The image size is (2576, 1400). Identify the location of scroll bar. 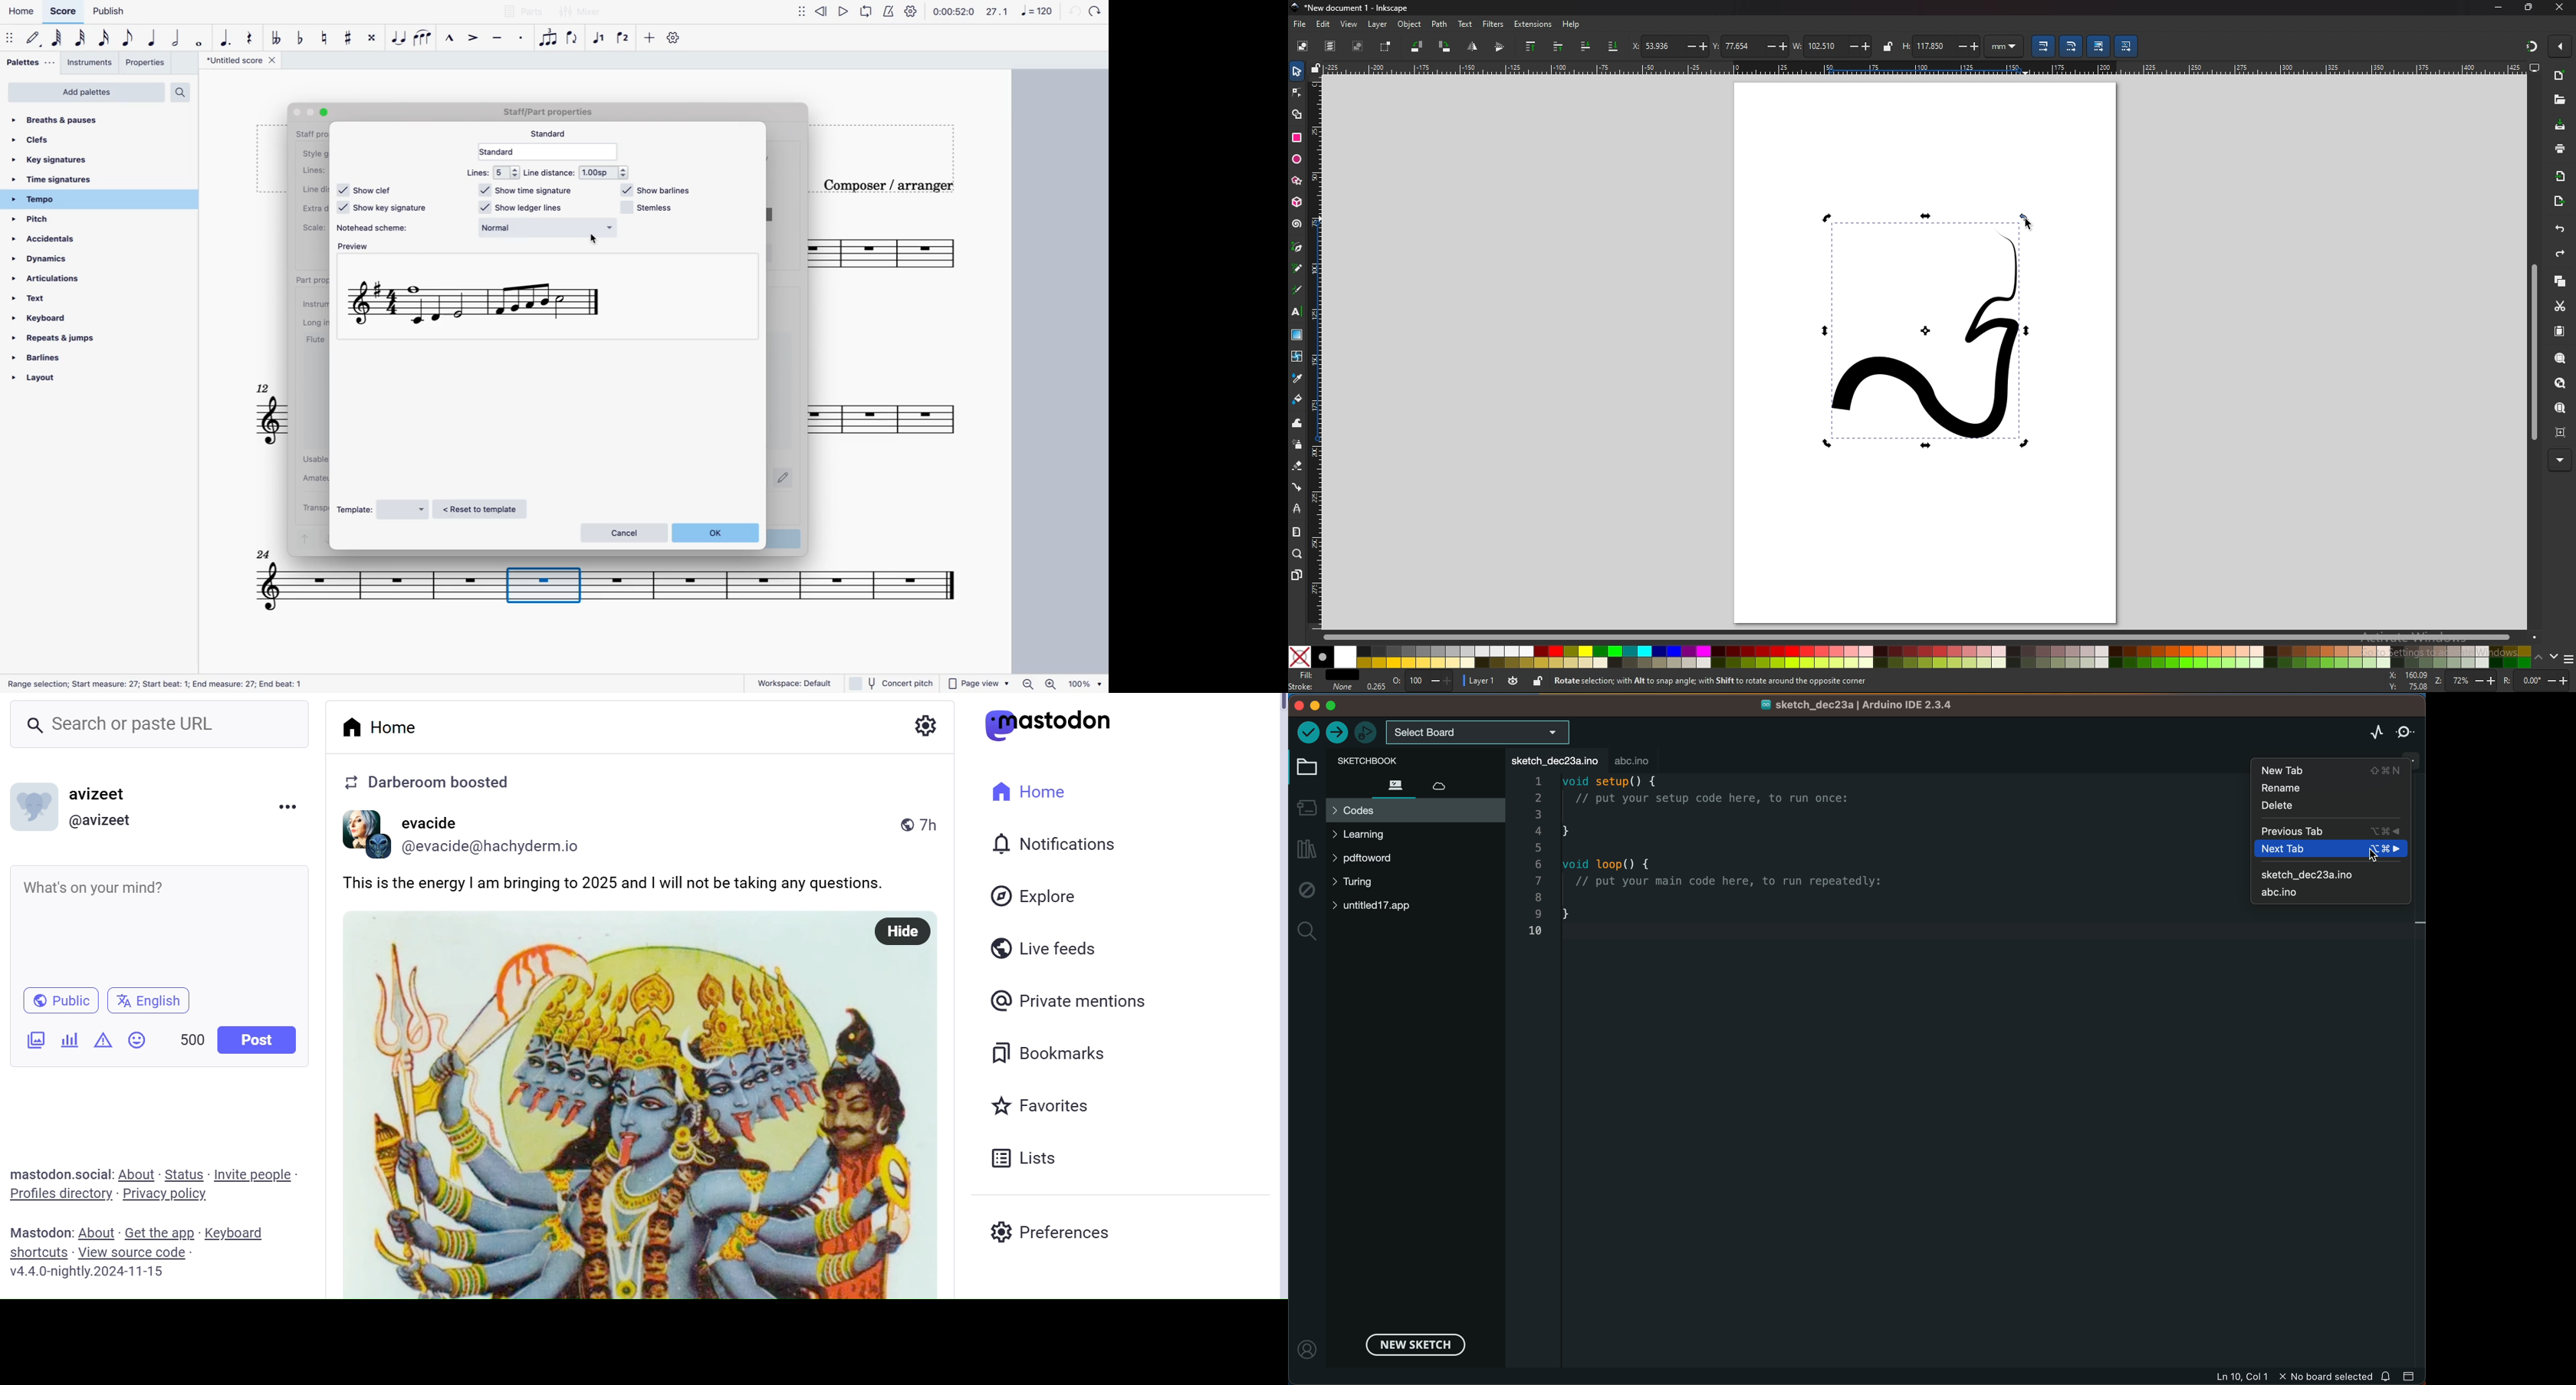
(2534, 352).